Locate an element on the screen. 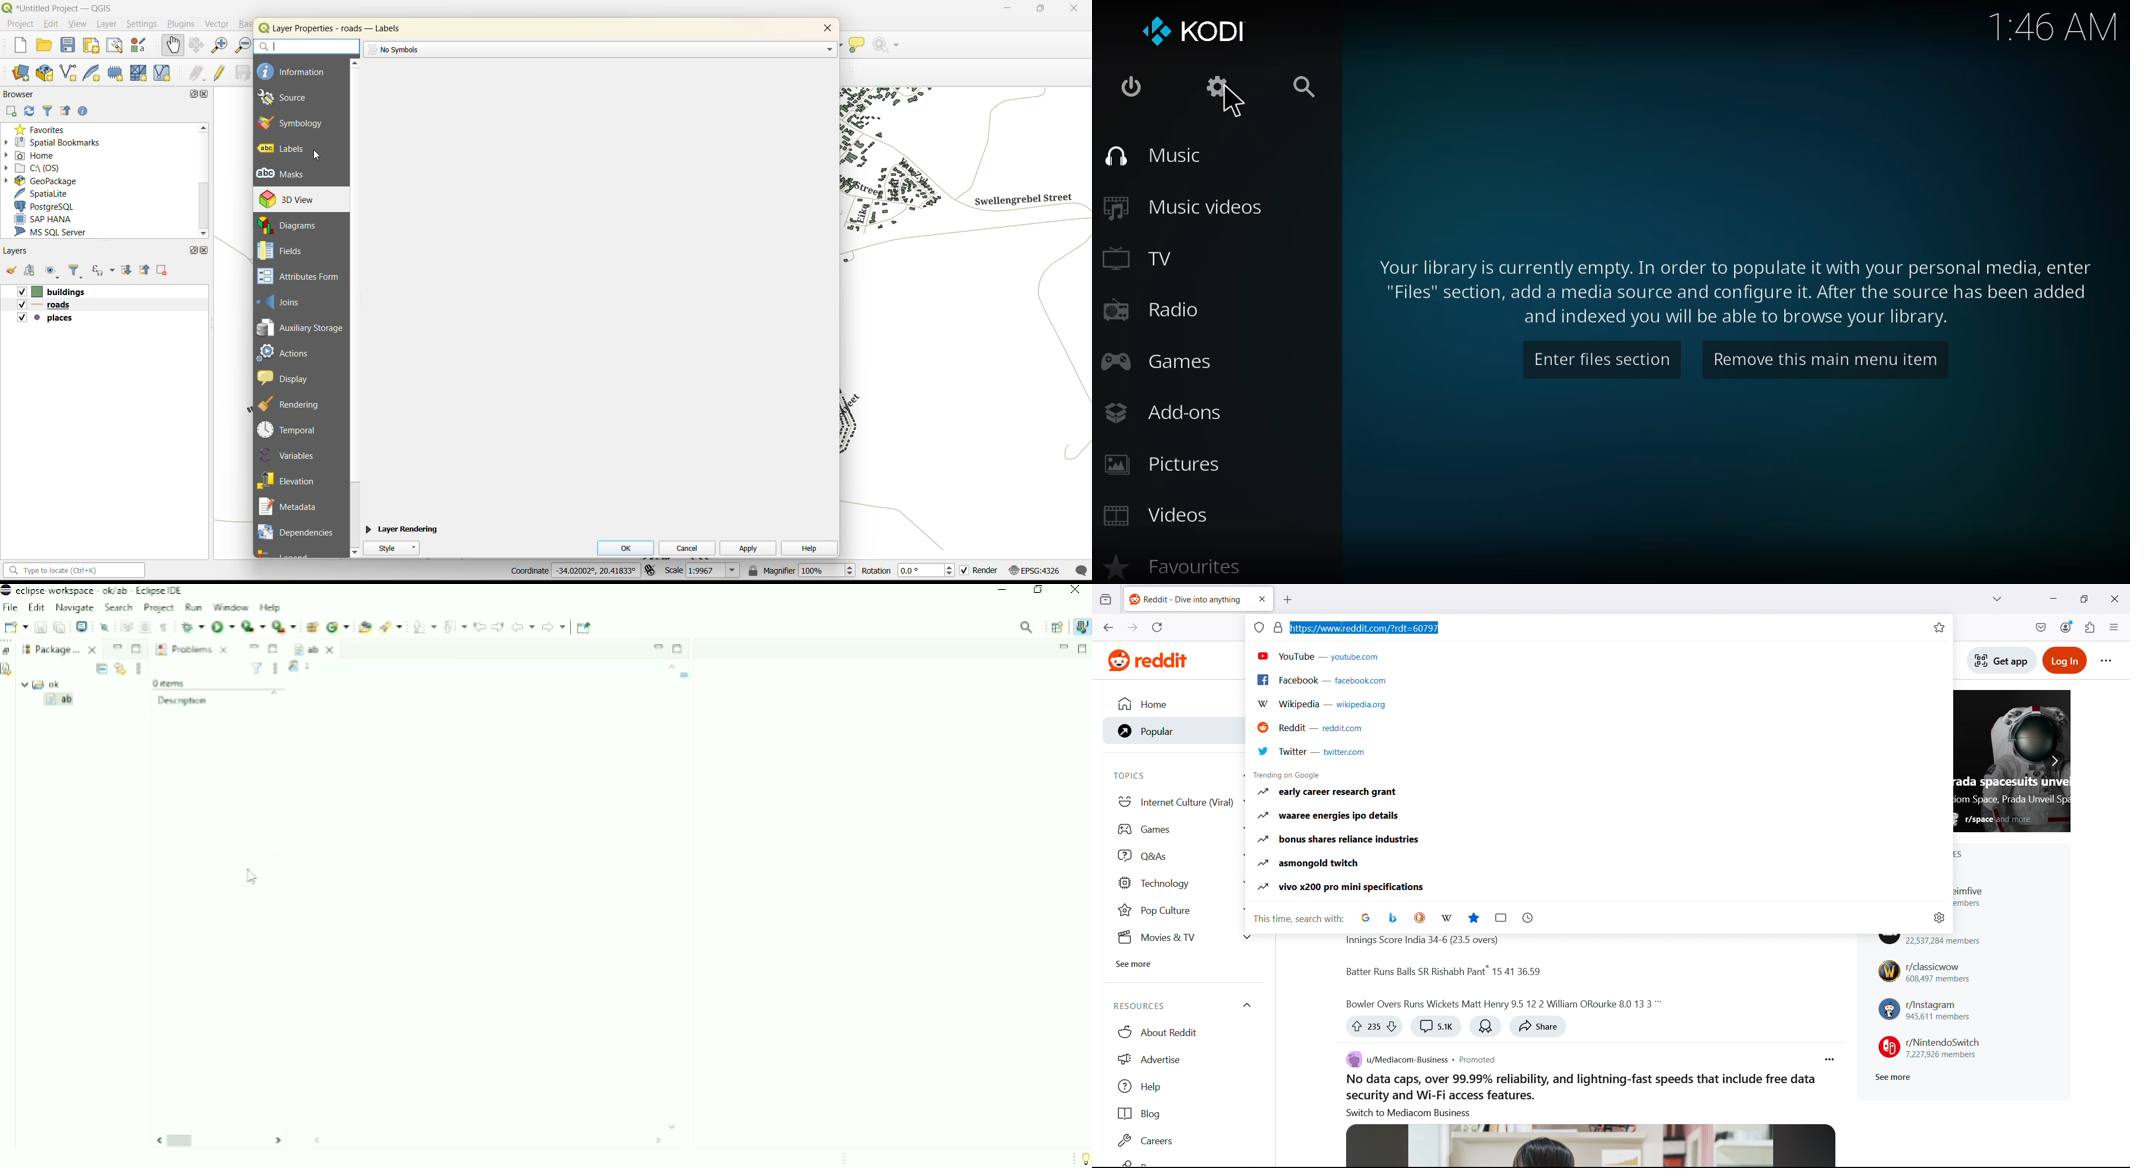 The height and width of the screenshot is (1176, 2156). Post type: promoted is located at coordinates (1477, 1059).